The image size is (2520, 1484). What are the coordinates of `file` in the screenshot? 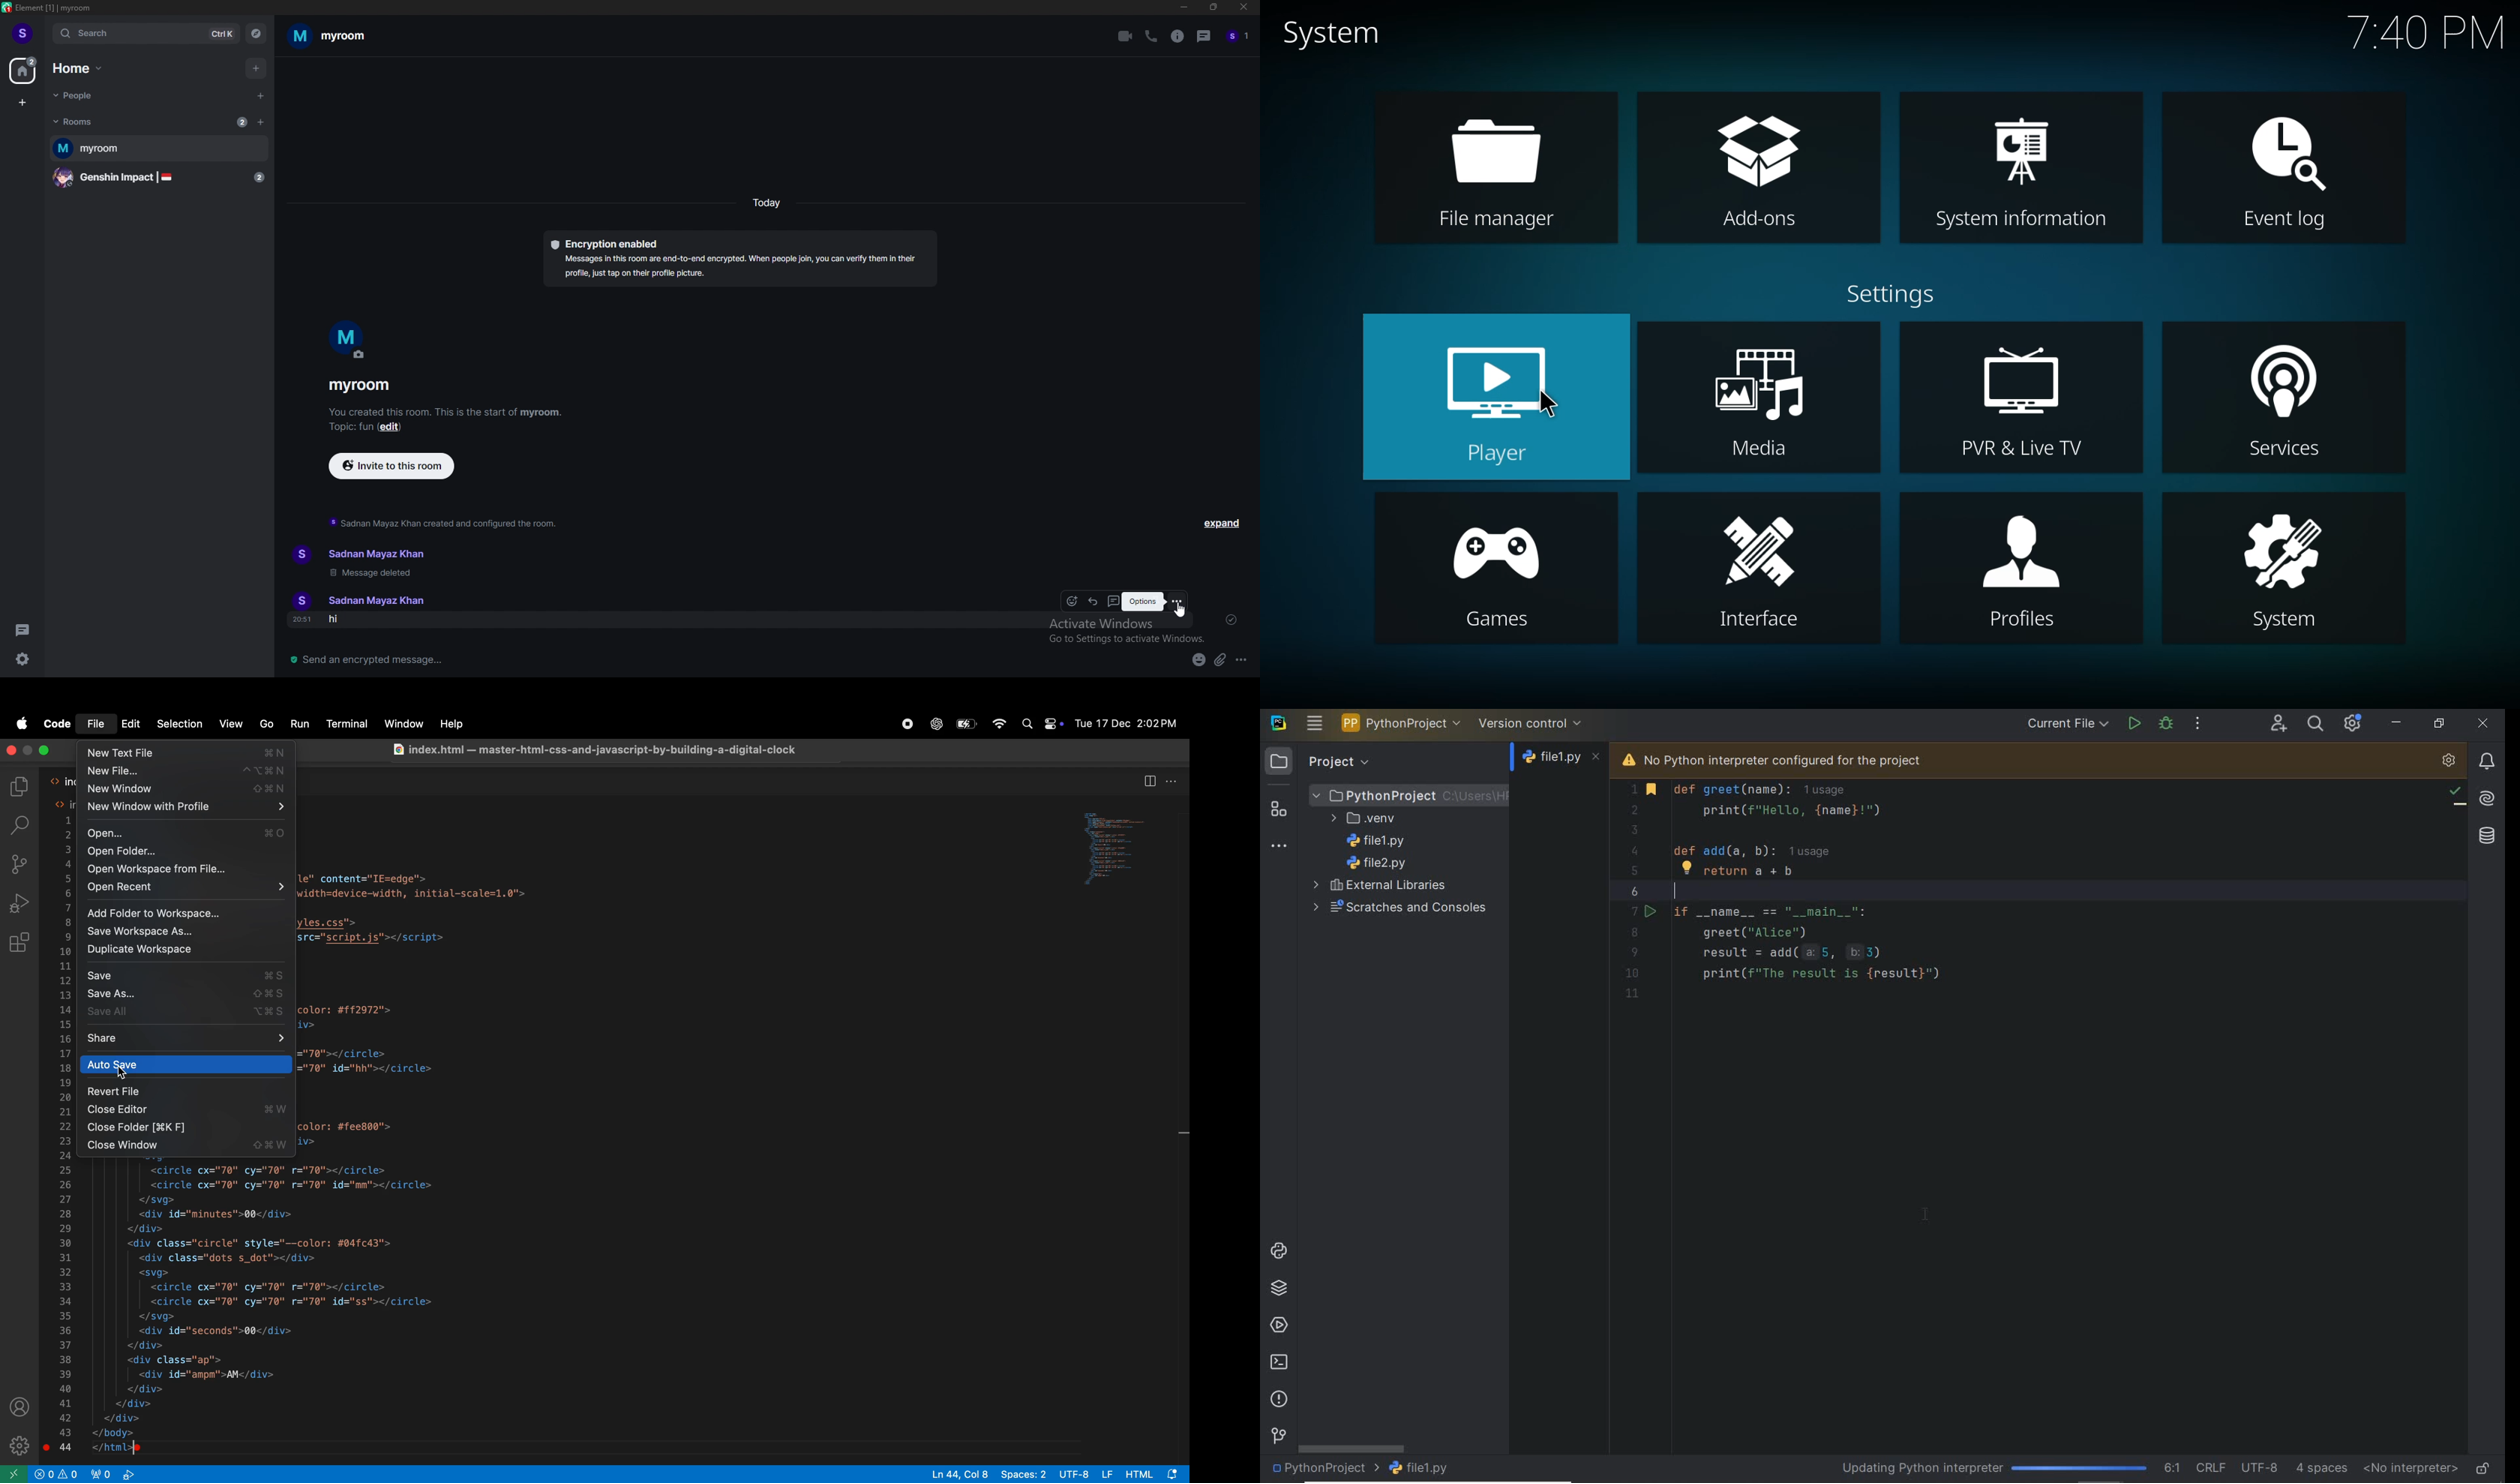 It's located at (97, 724).